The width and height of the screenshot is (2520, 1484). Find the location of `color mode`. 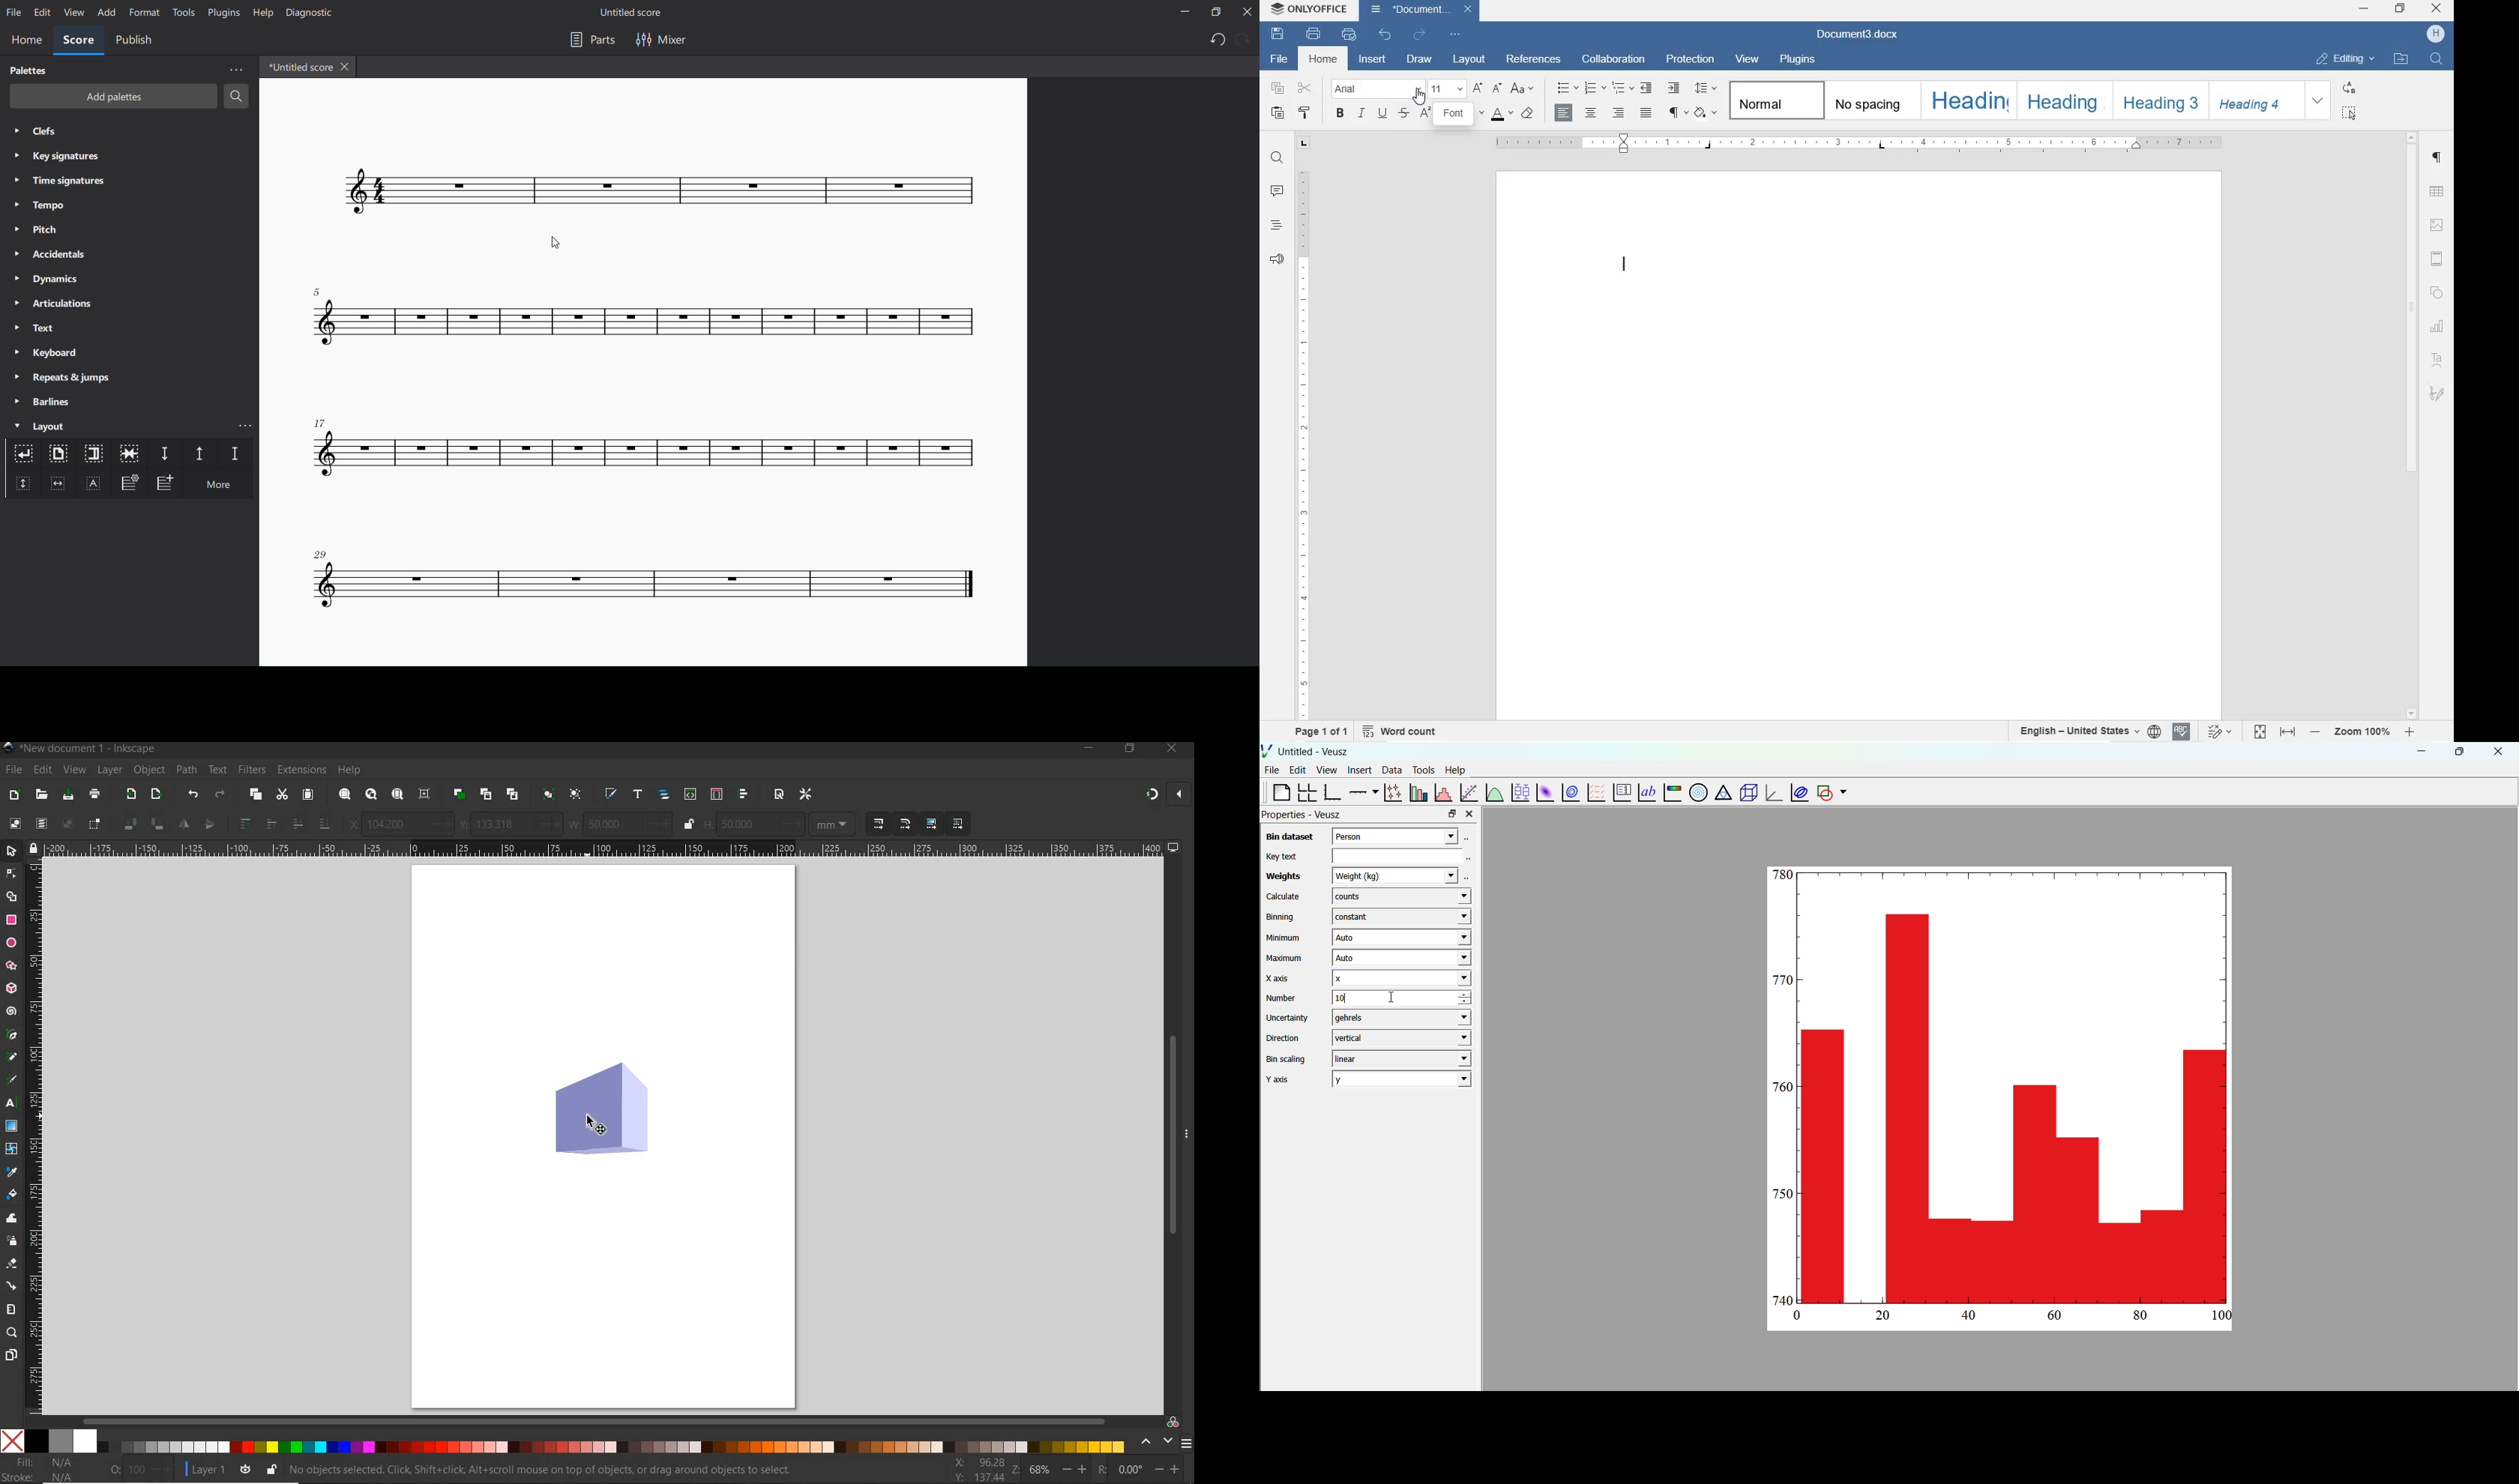

color mode is located at coordinates (566, 1441).